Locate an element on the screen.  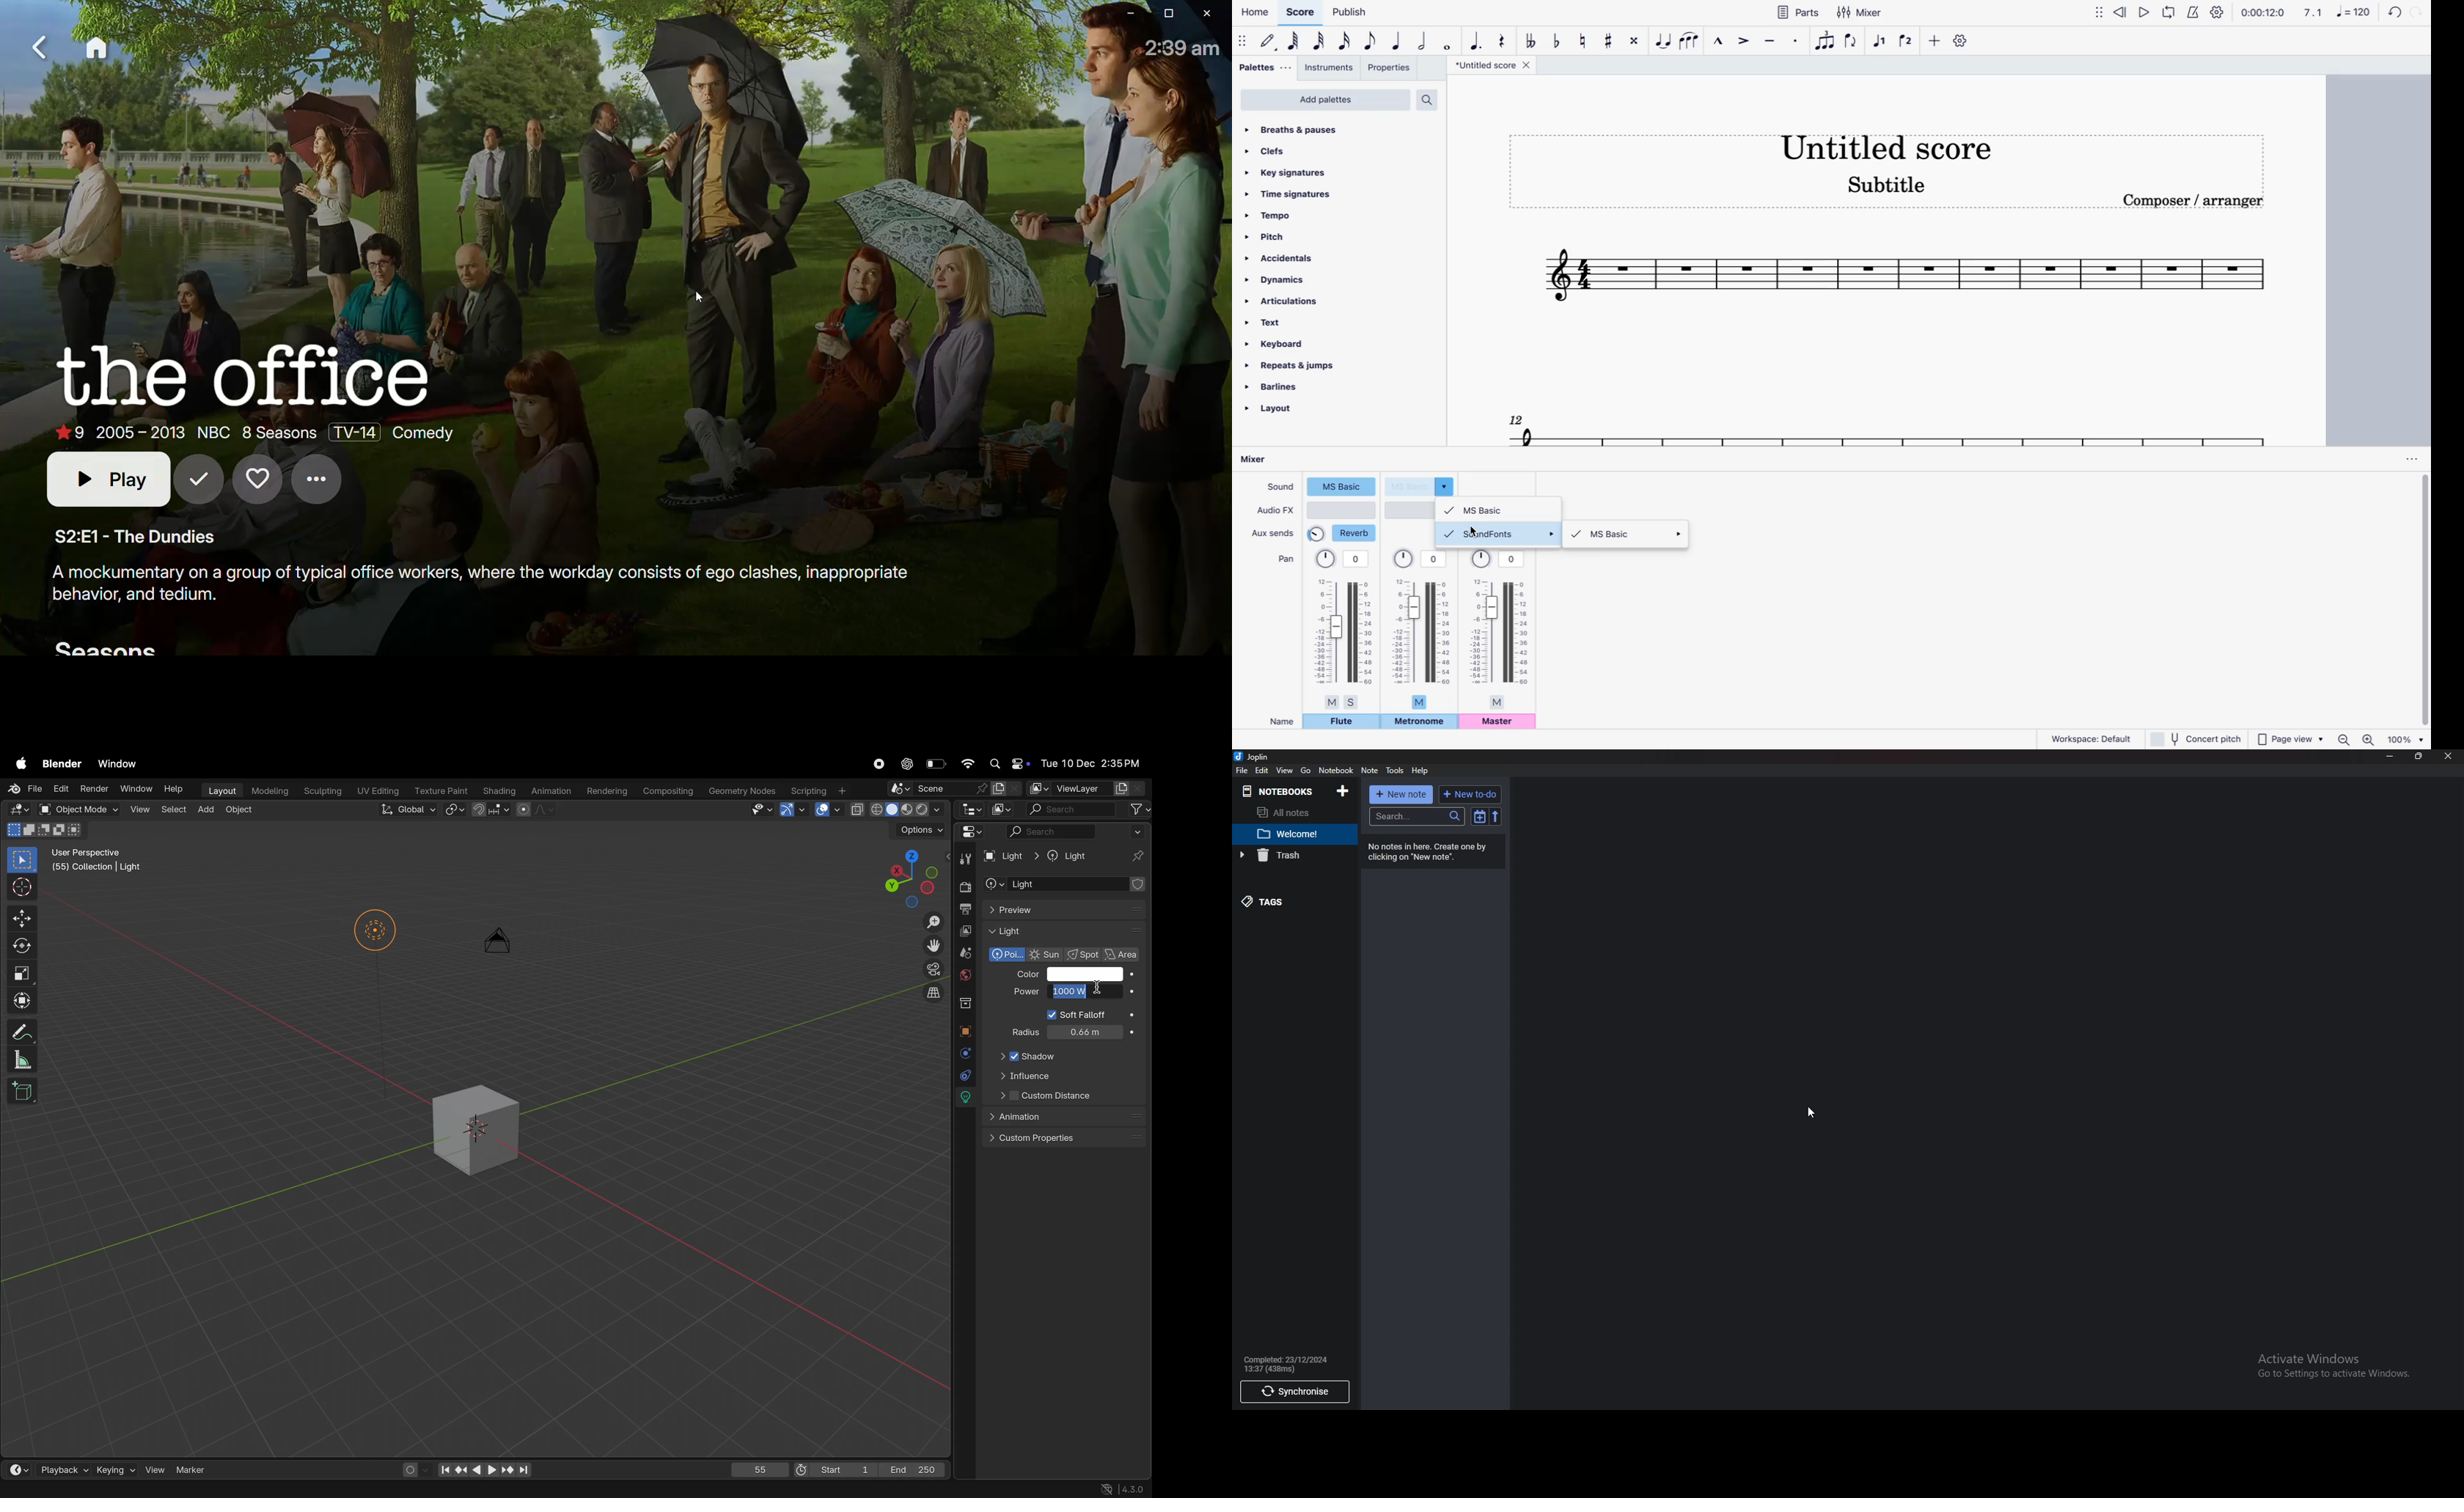
score title is located at coordinates (1887, 143).